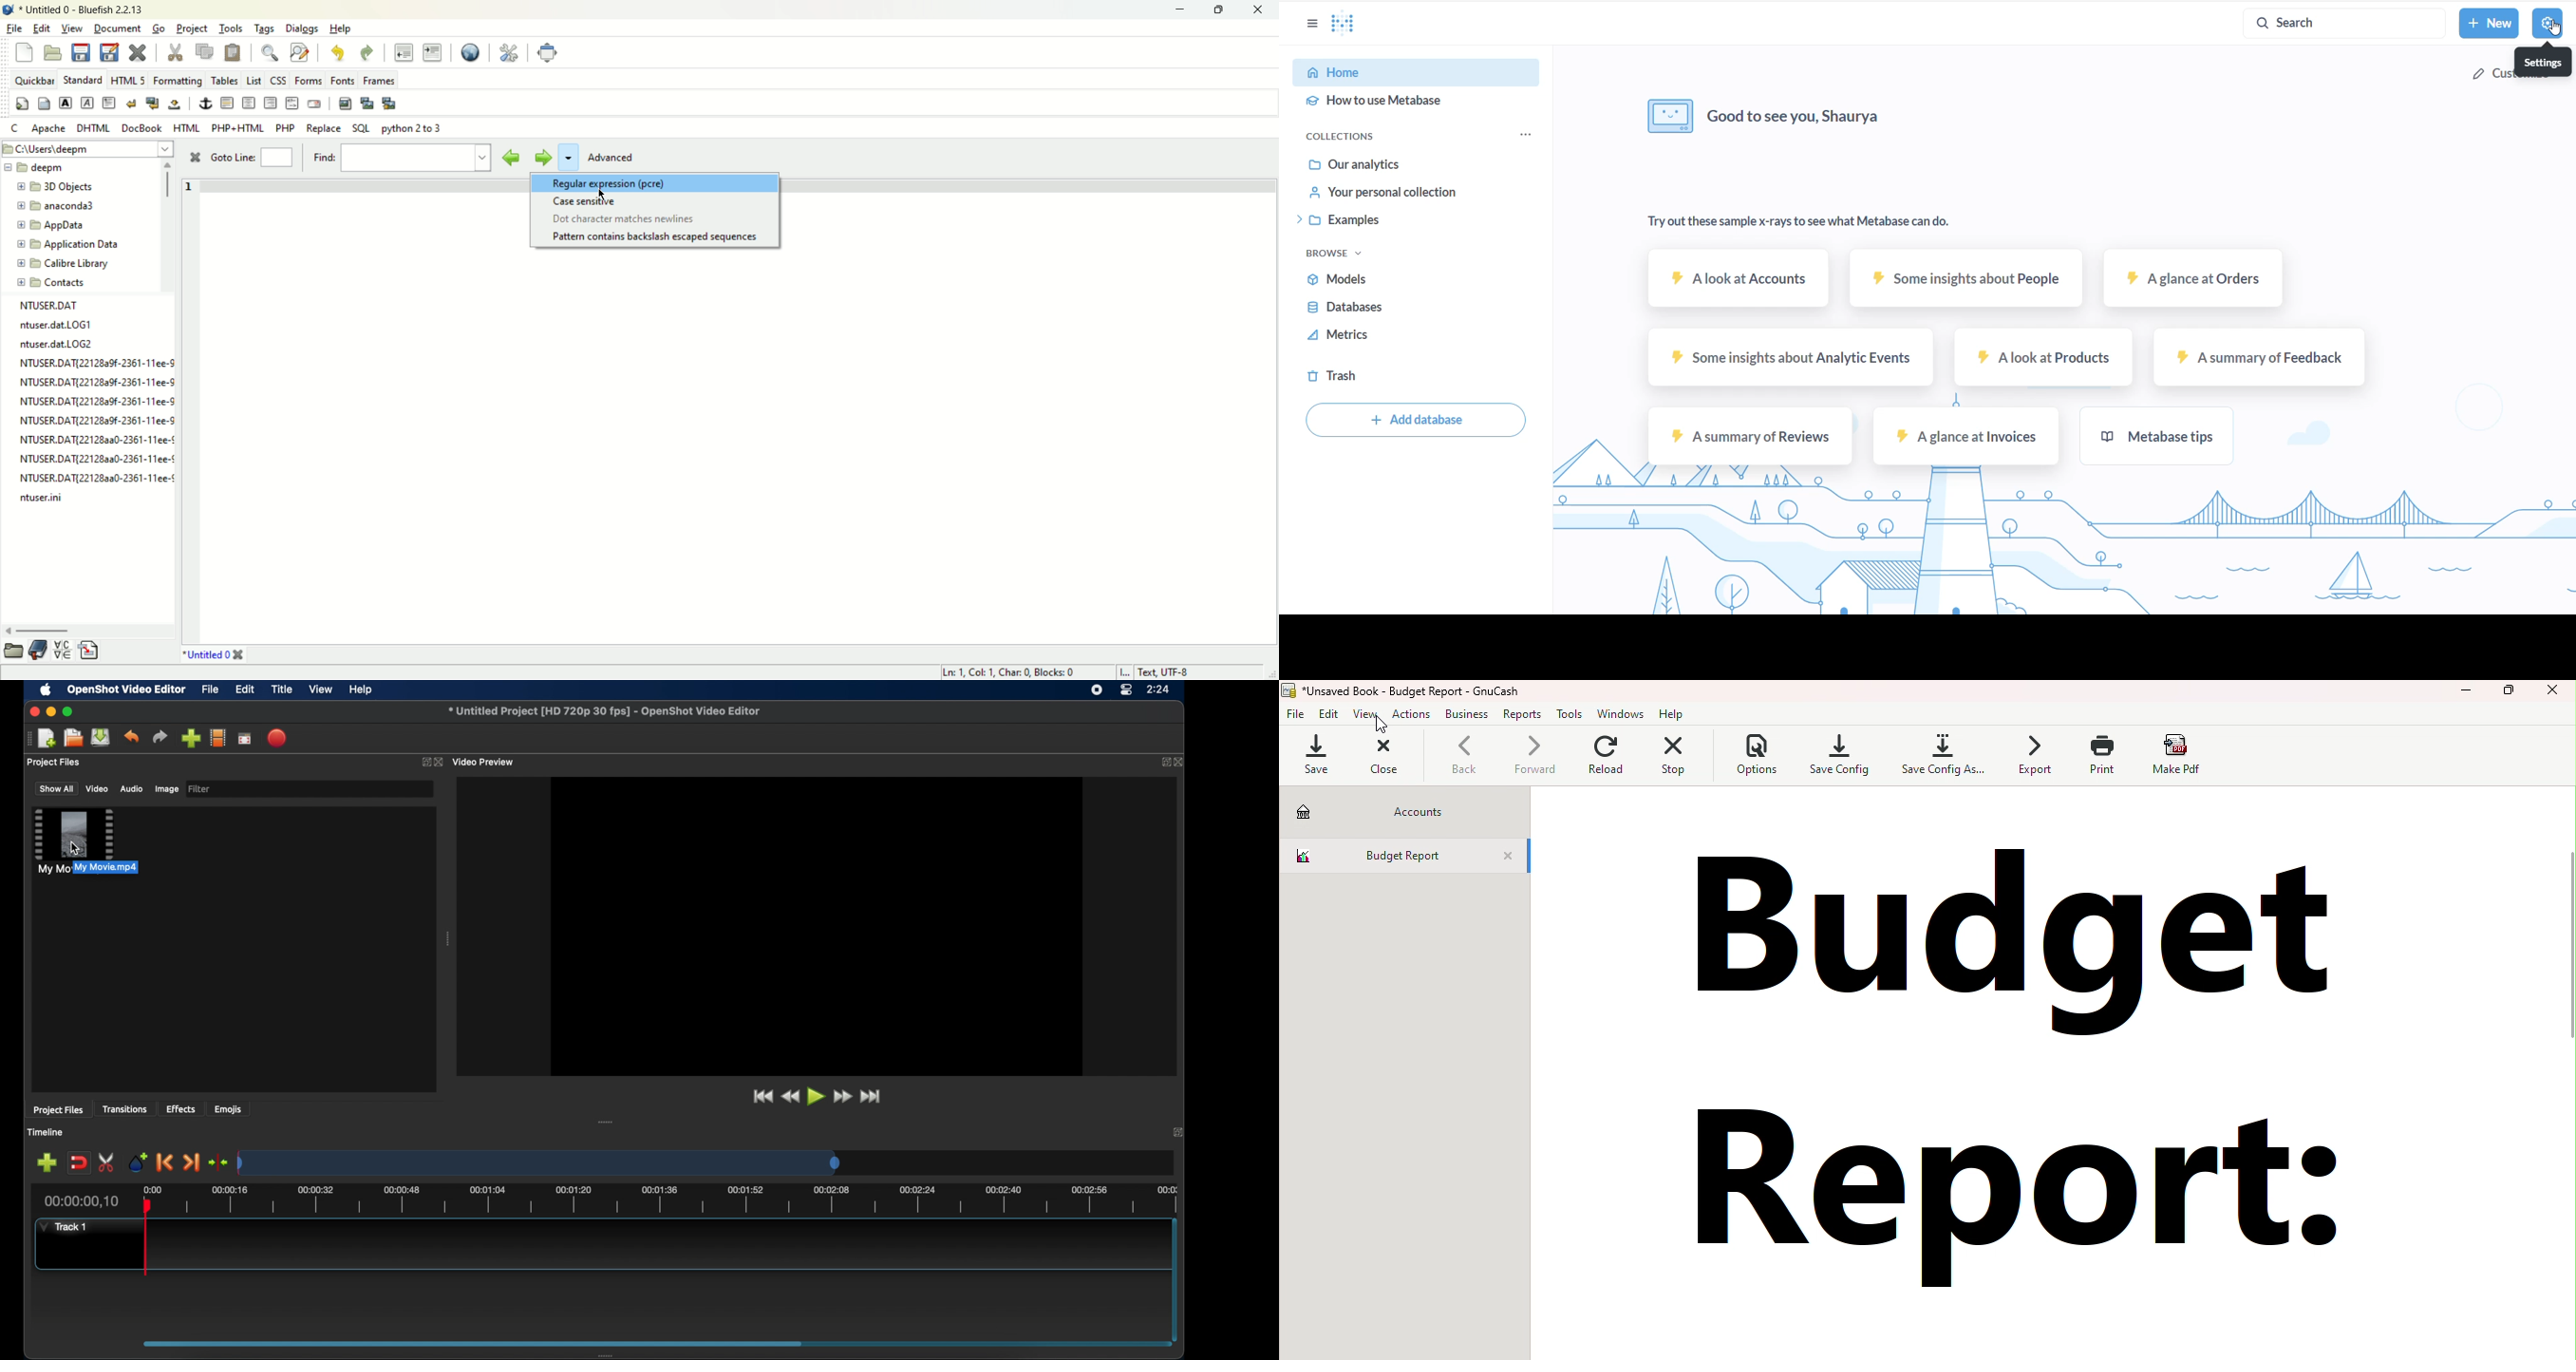  Describe the element at coordinates (2031, 757) in the screenshot. I see `Export` at that location.